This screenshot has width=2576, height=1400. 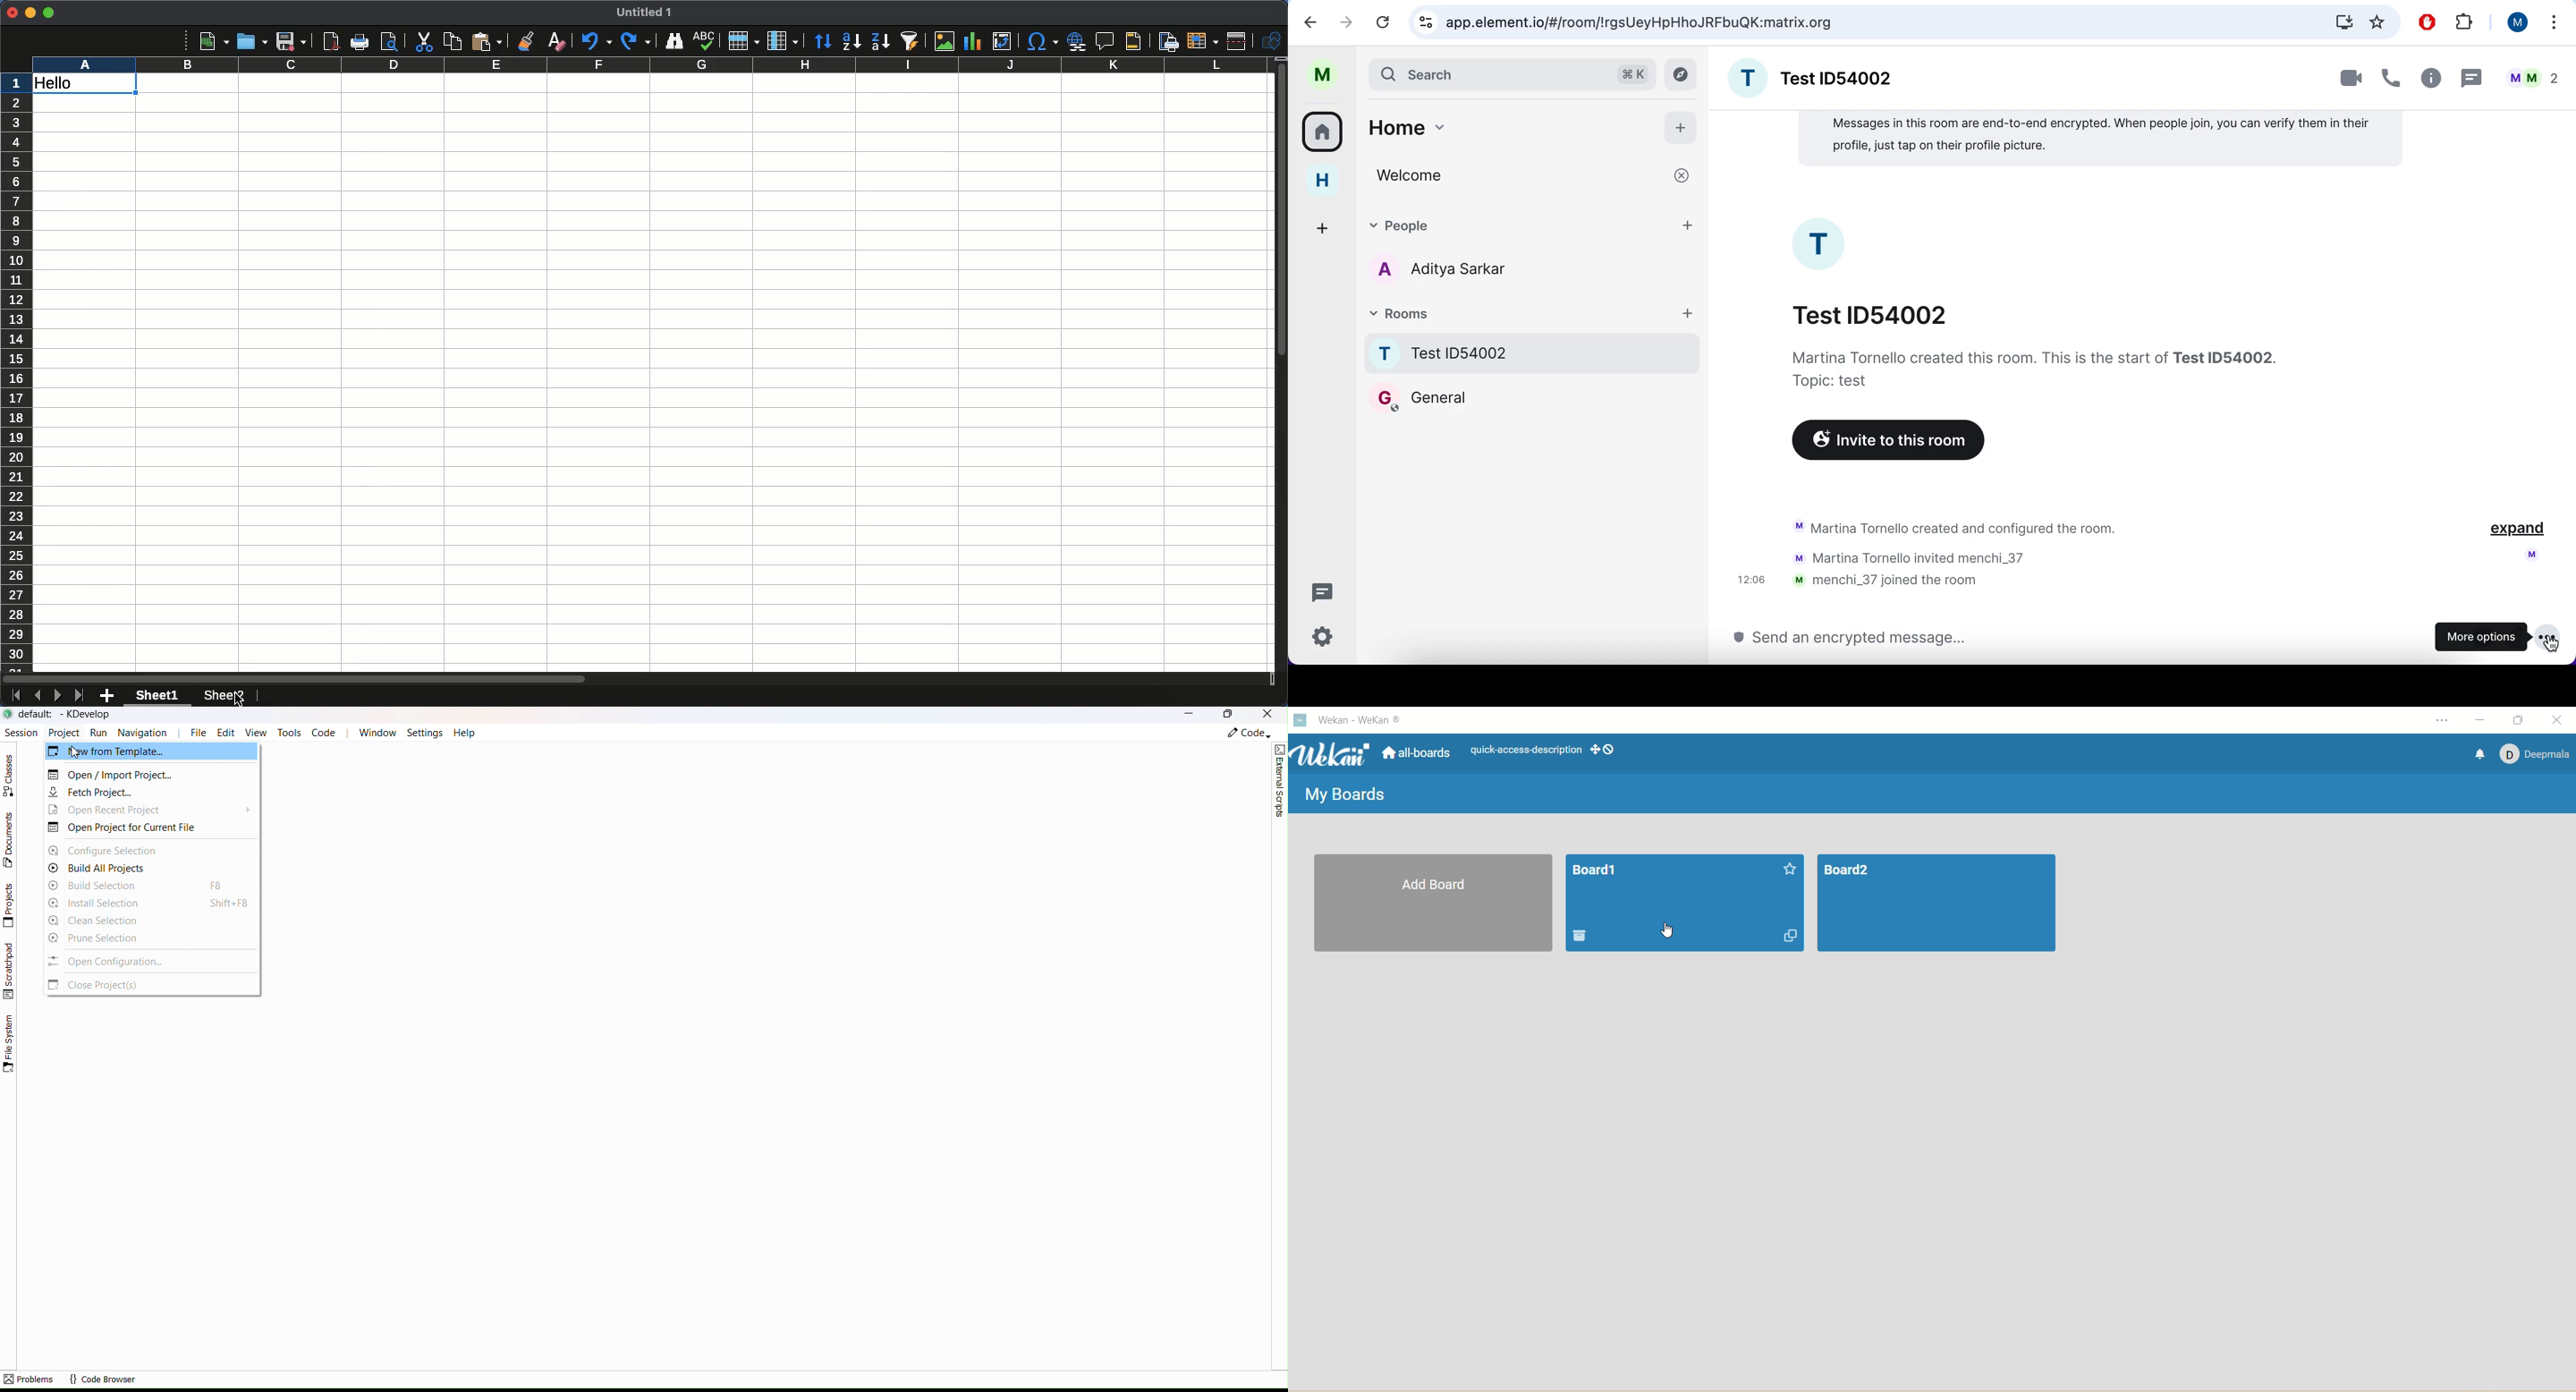 What do you see at coordinates (330, 41) in the screenshot?
I see `Export as PDF` at bounding box center [330, 41].